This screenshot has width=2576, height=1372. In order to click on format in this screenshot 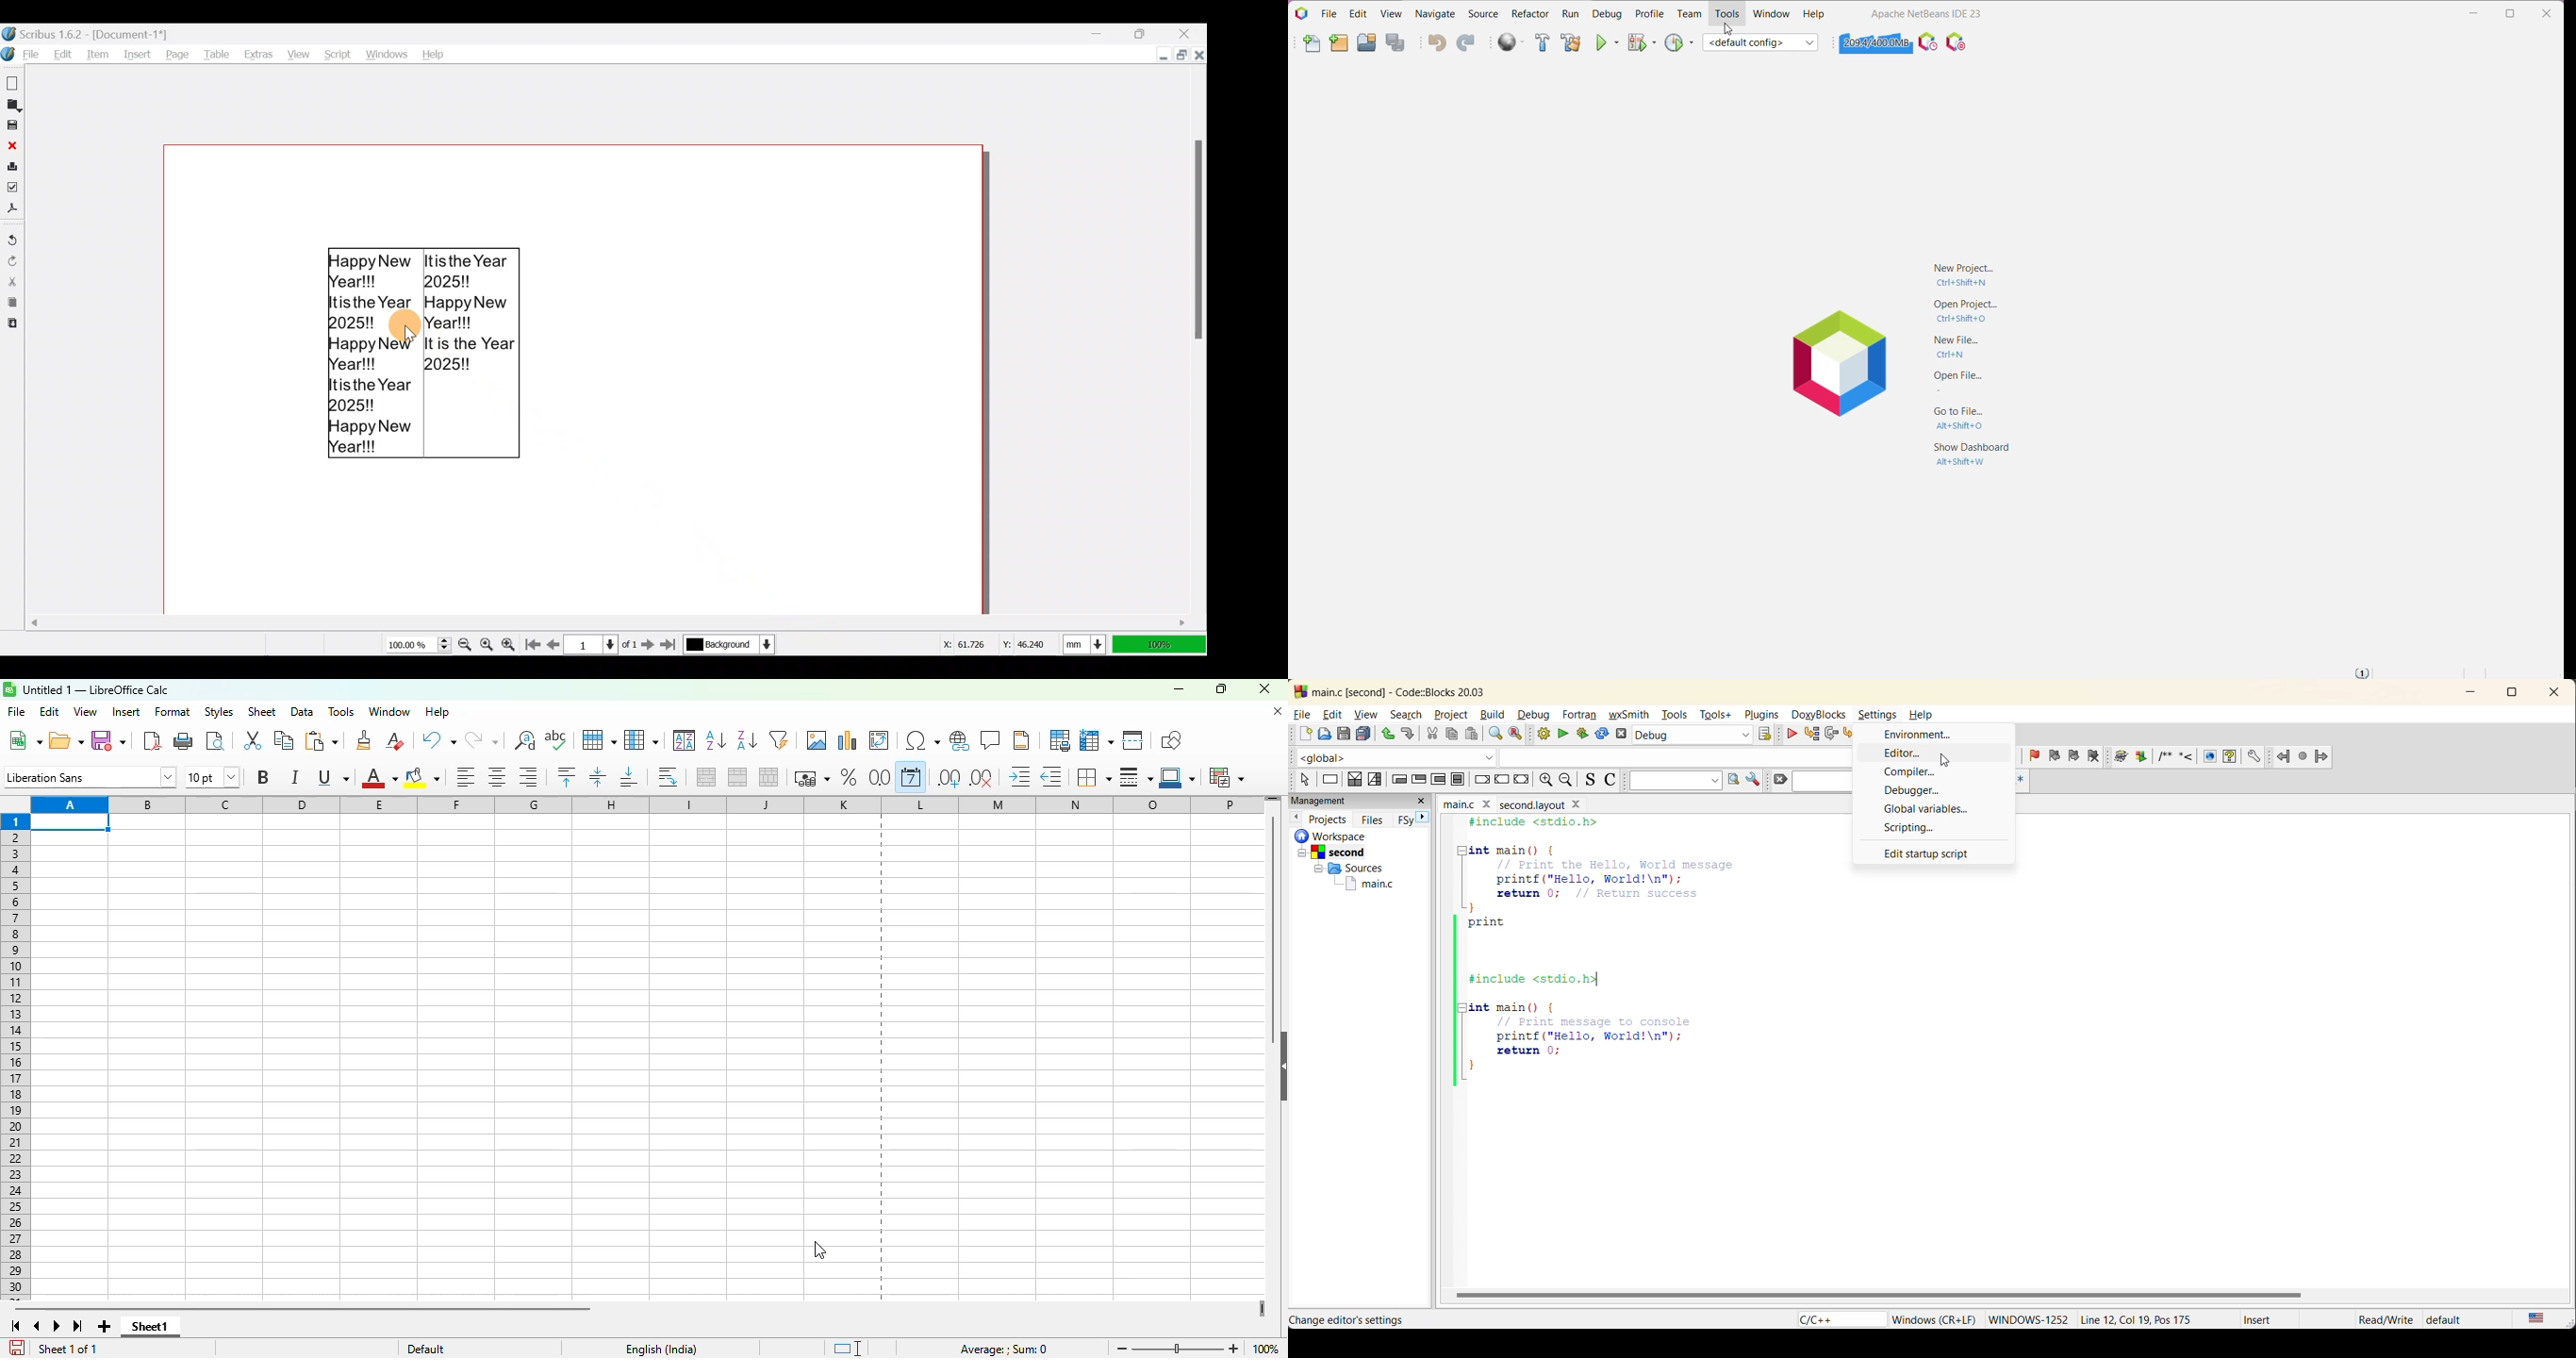, I will do `click(173, 712)`.